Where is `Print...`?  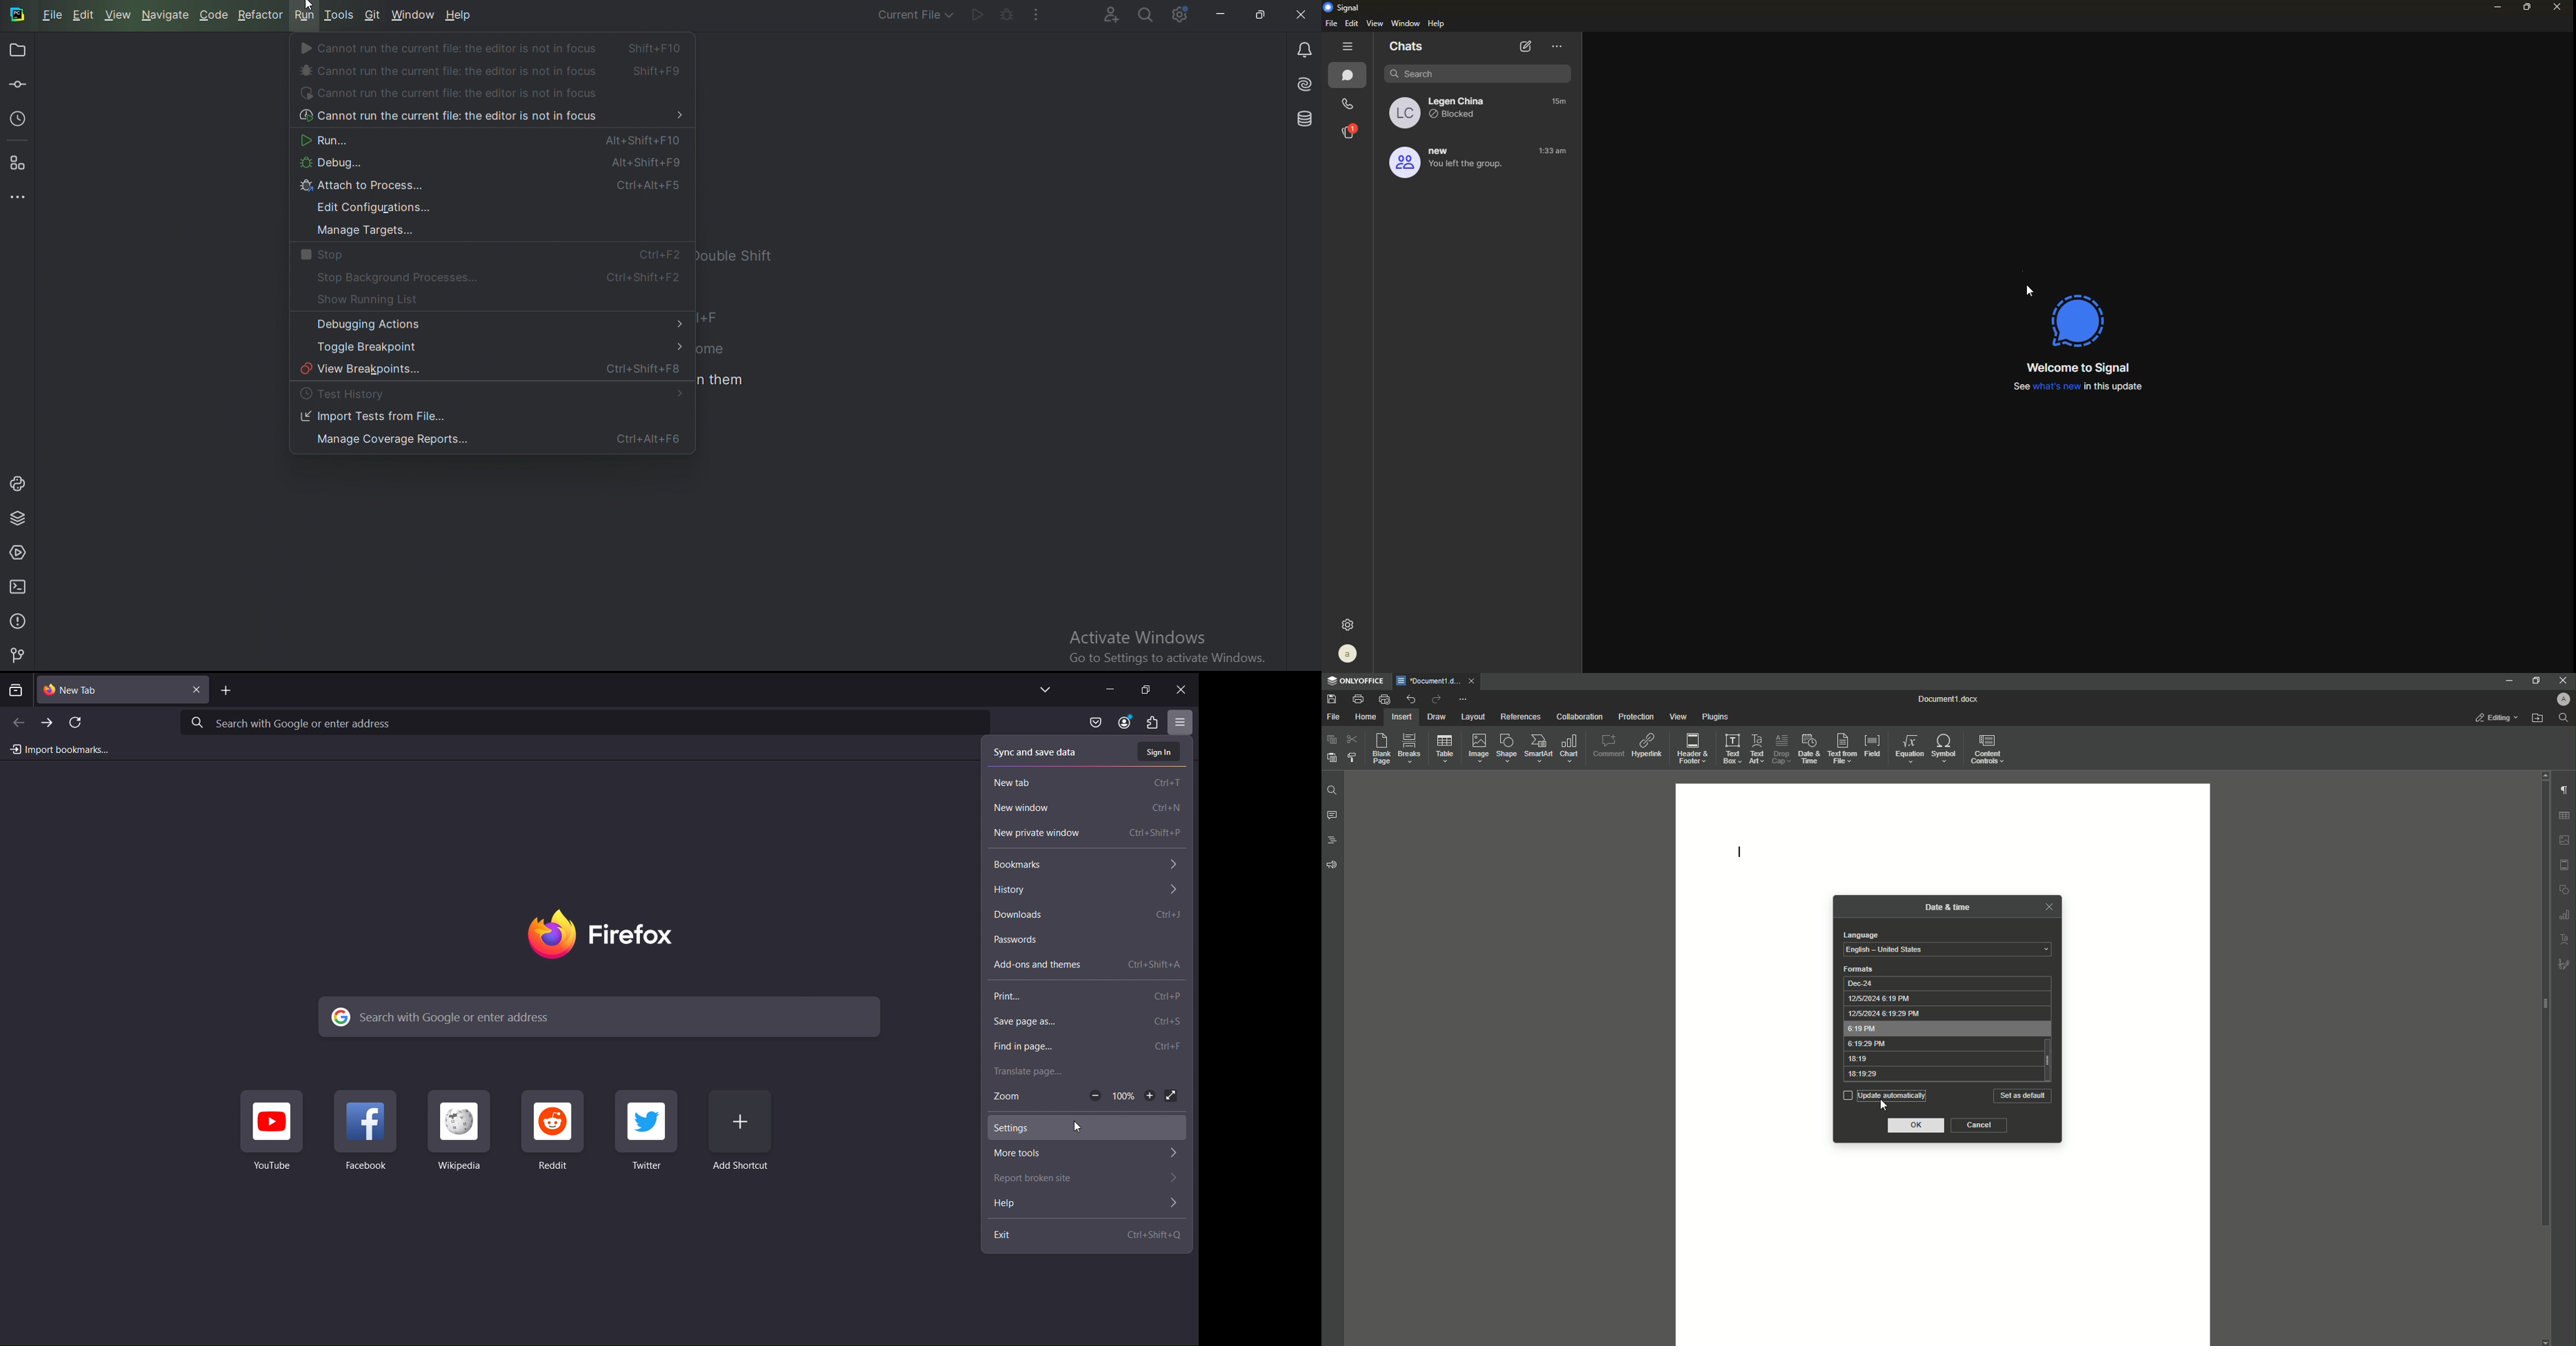 Print... is located at coordinates (1088, 996).